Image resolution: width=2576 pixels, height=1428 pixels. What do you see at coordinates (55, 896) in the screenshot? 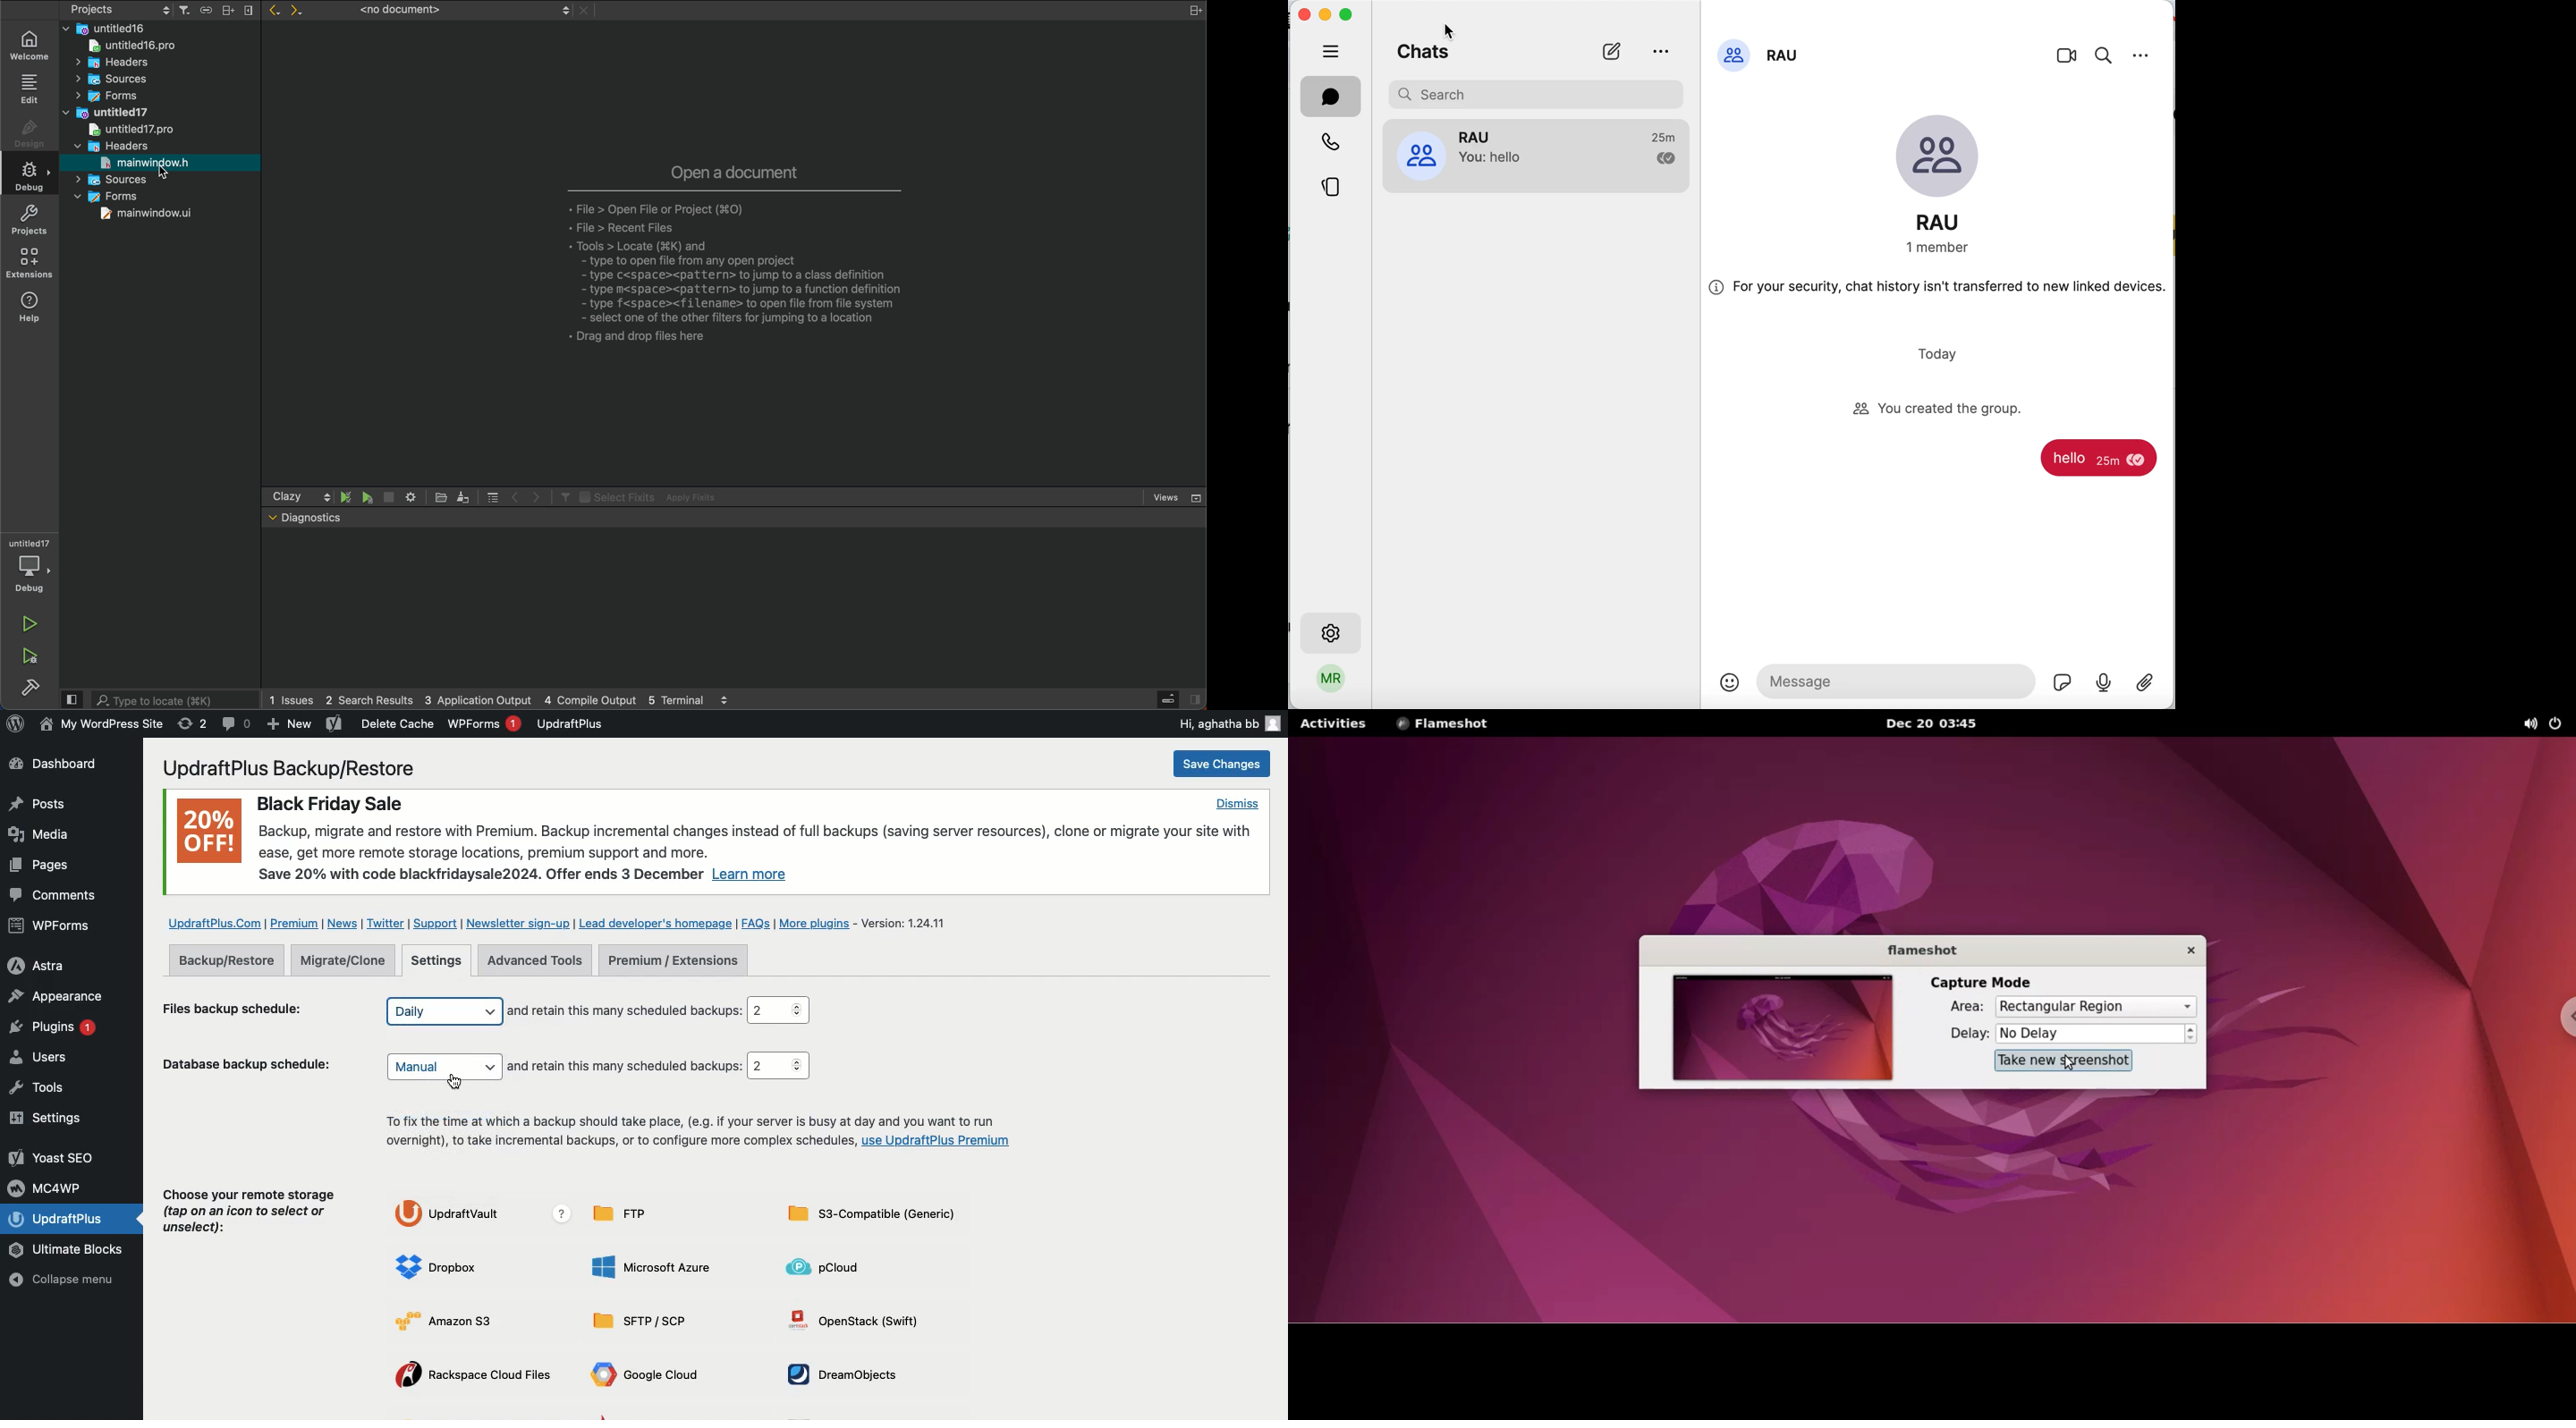
I see `Comments` at bounding box center [55, 896].